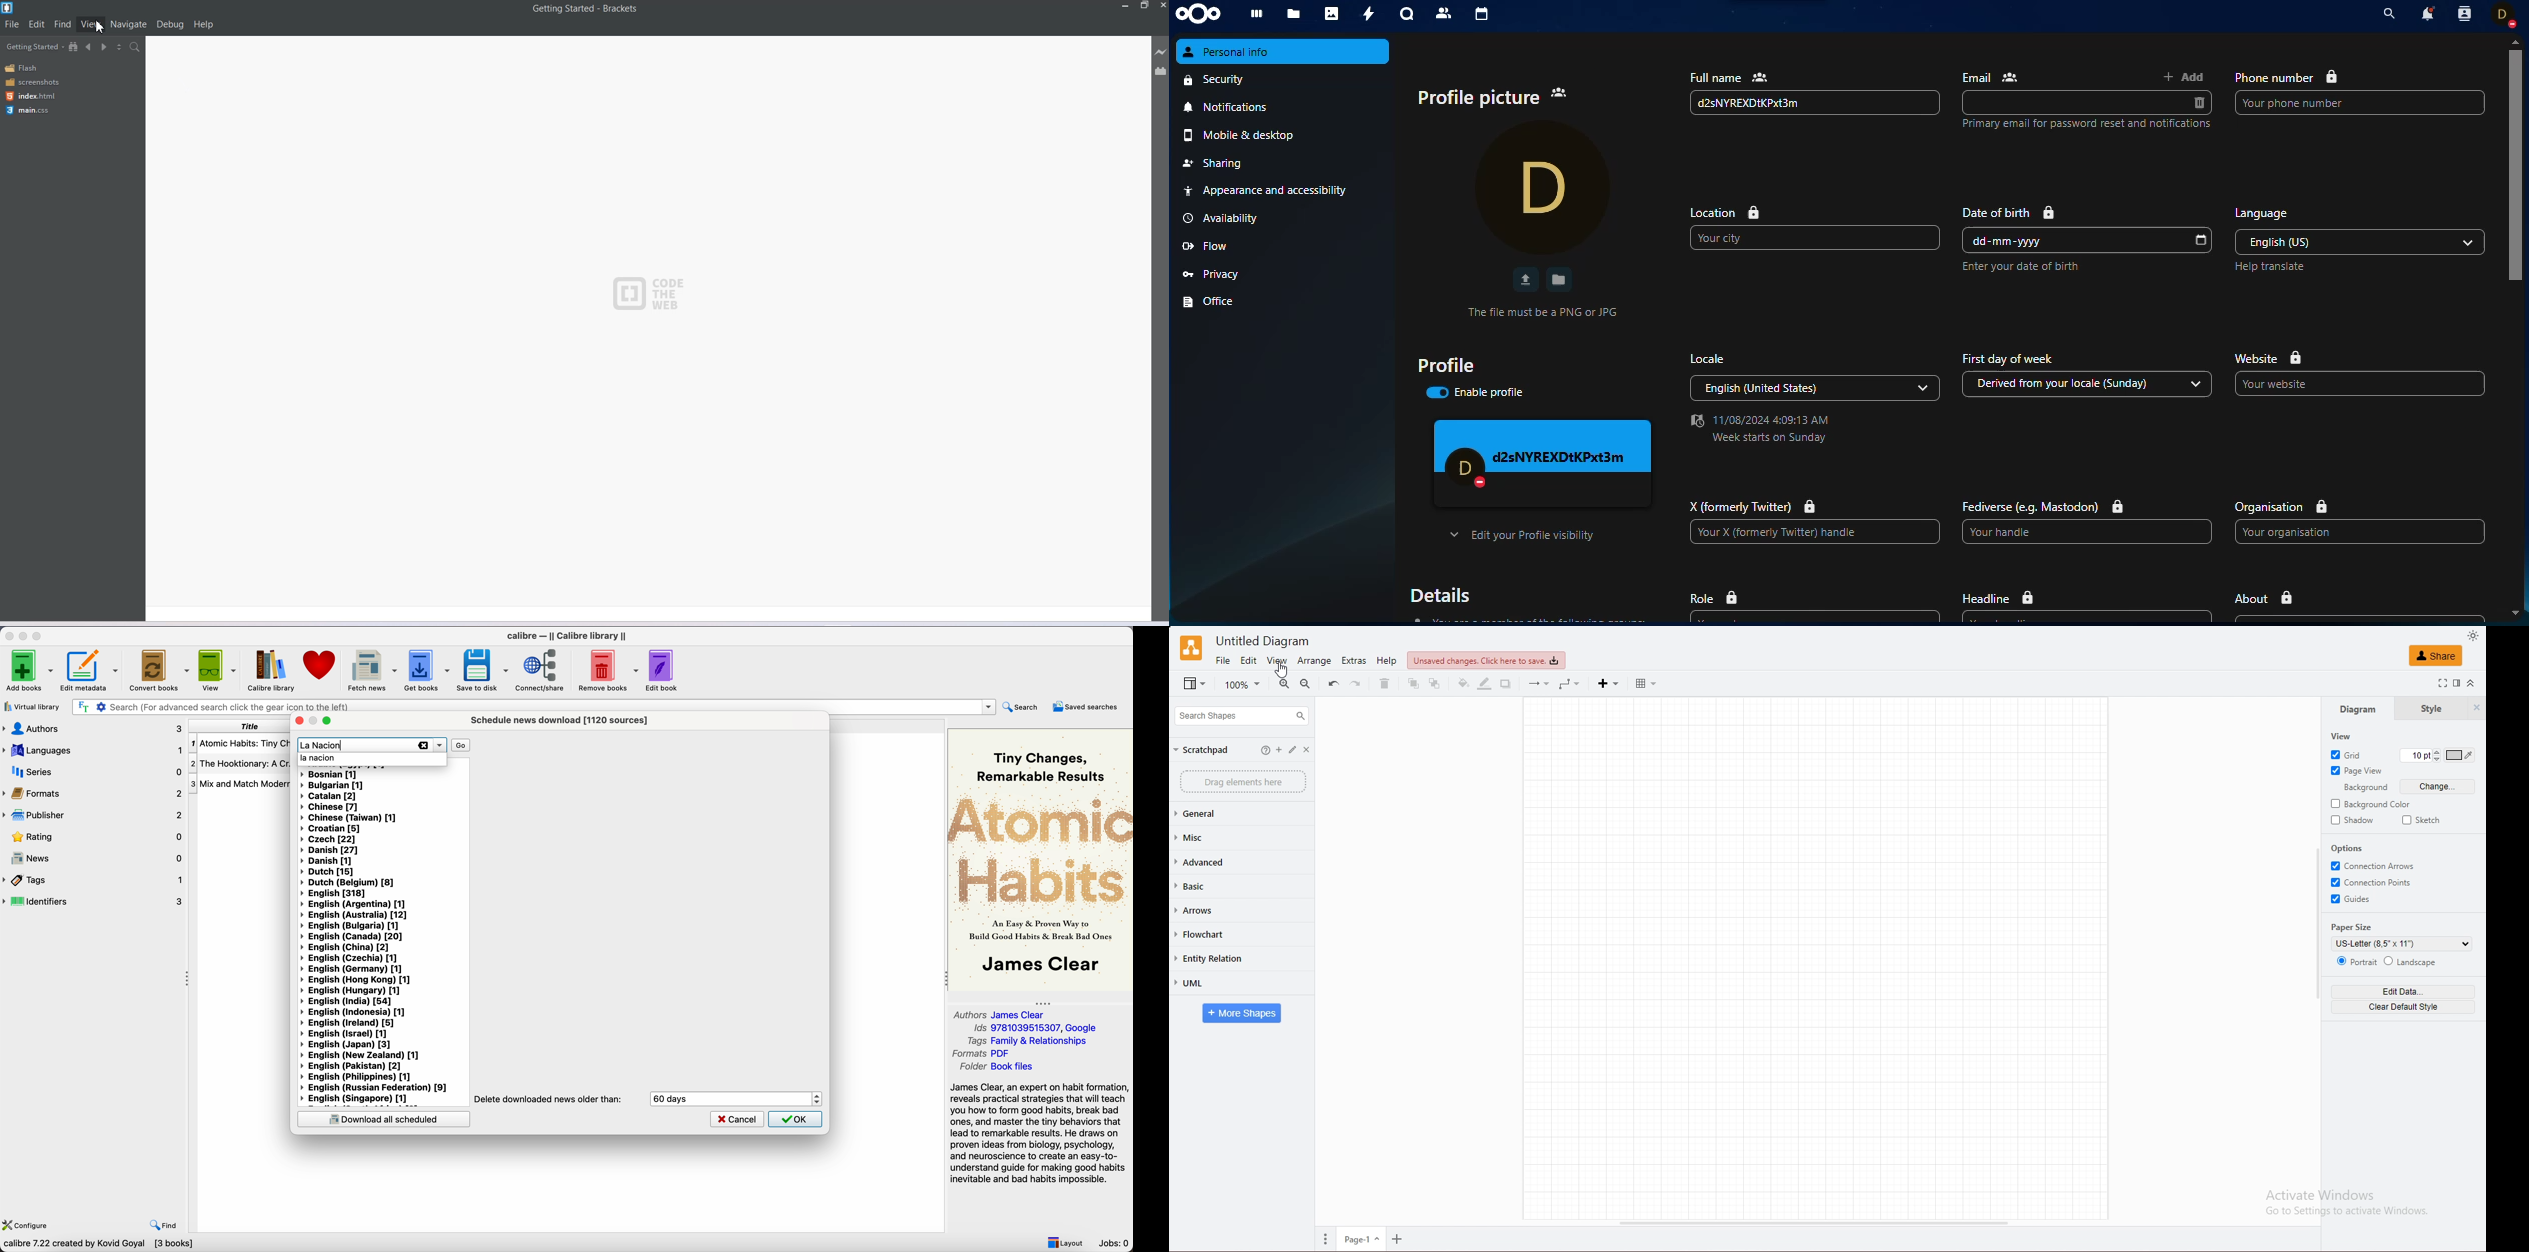  I want to click on website, so click(2268, 357).